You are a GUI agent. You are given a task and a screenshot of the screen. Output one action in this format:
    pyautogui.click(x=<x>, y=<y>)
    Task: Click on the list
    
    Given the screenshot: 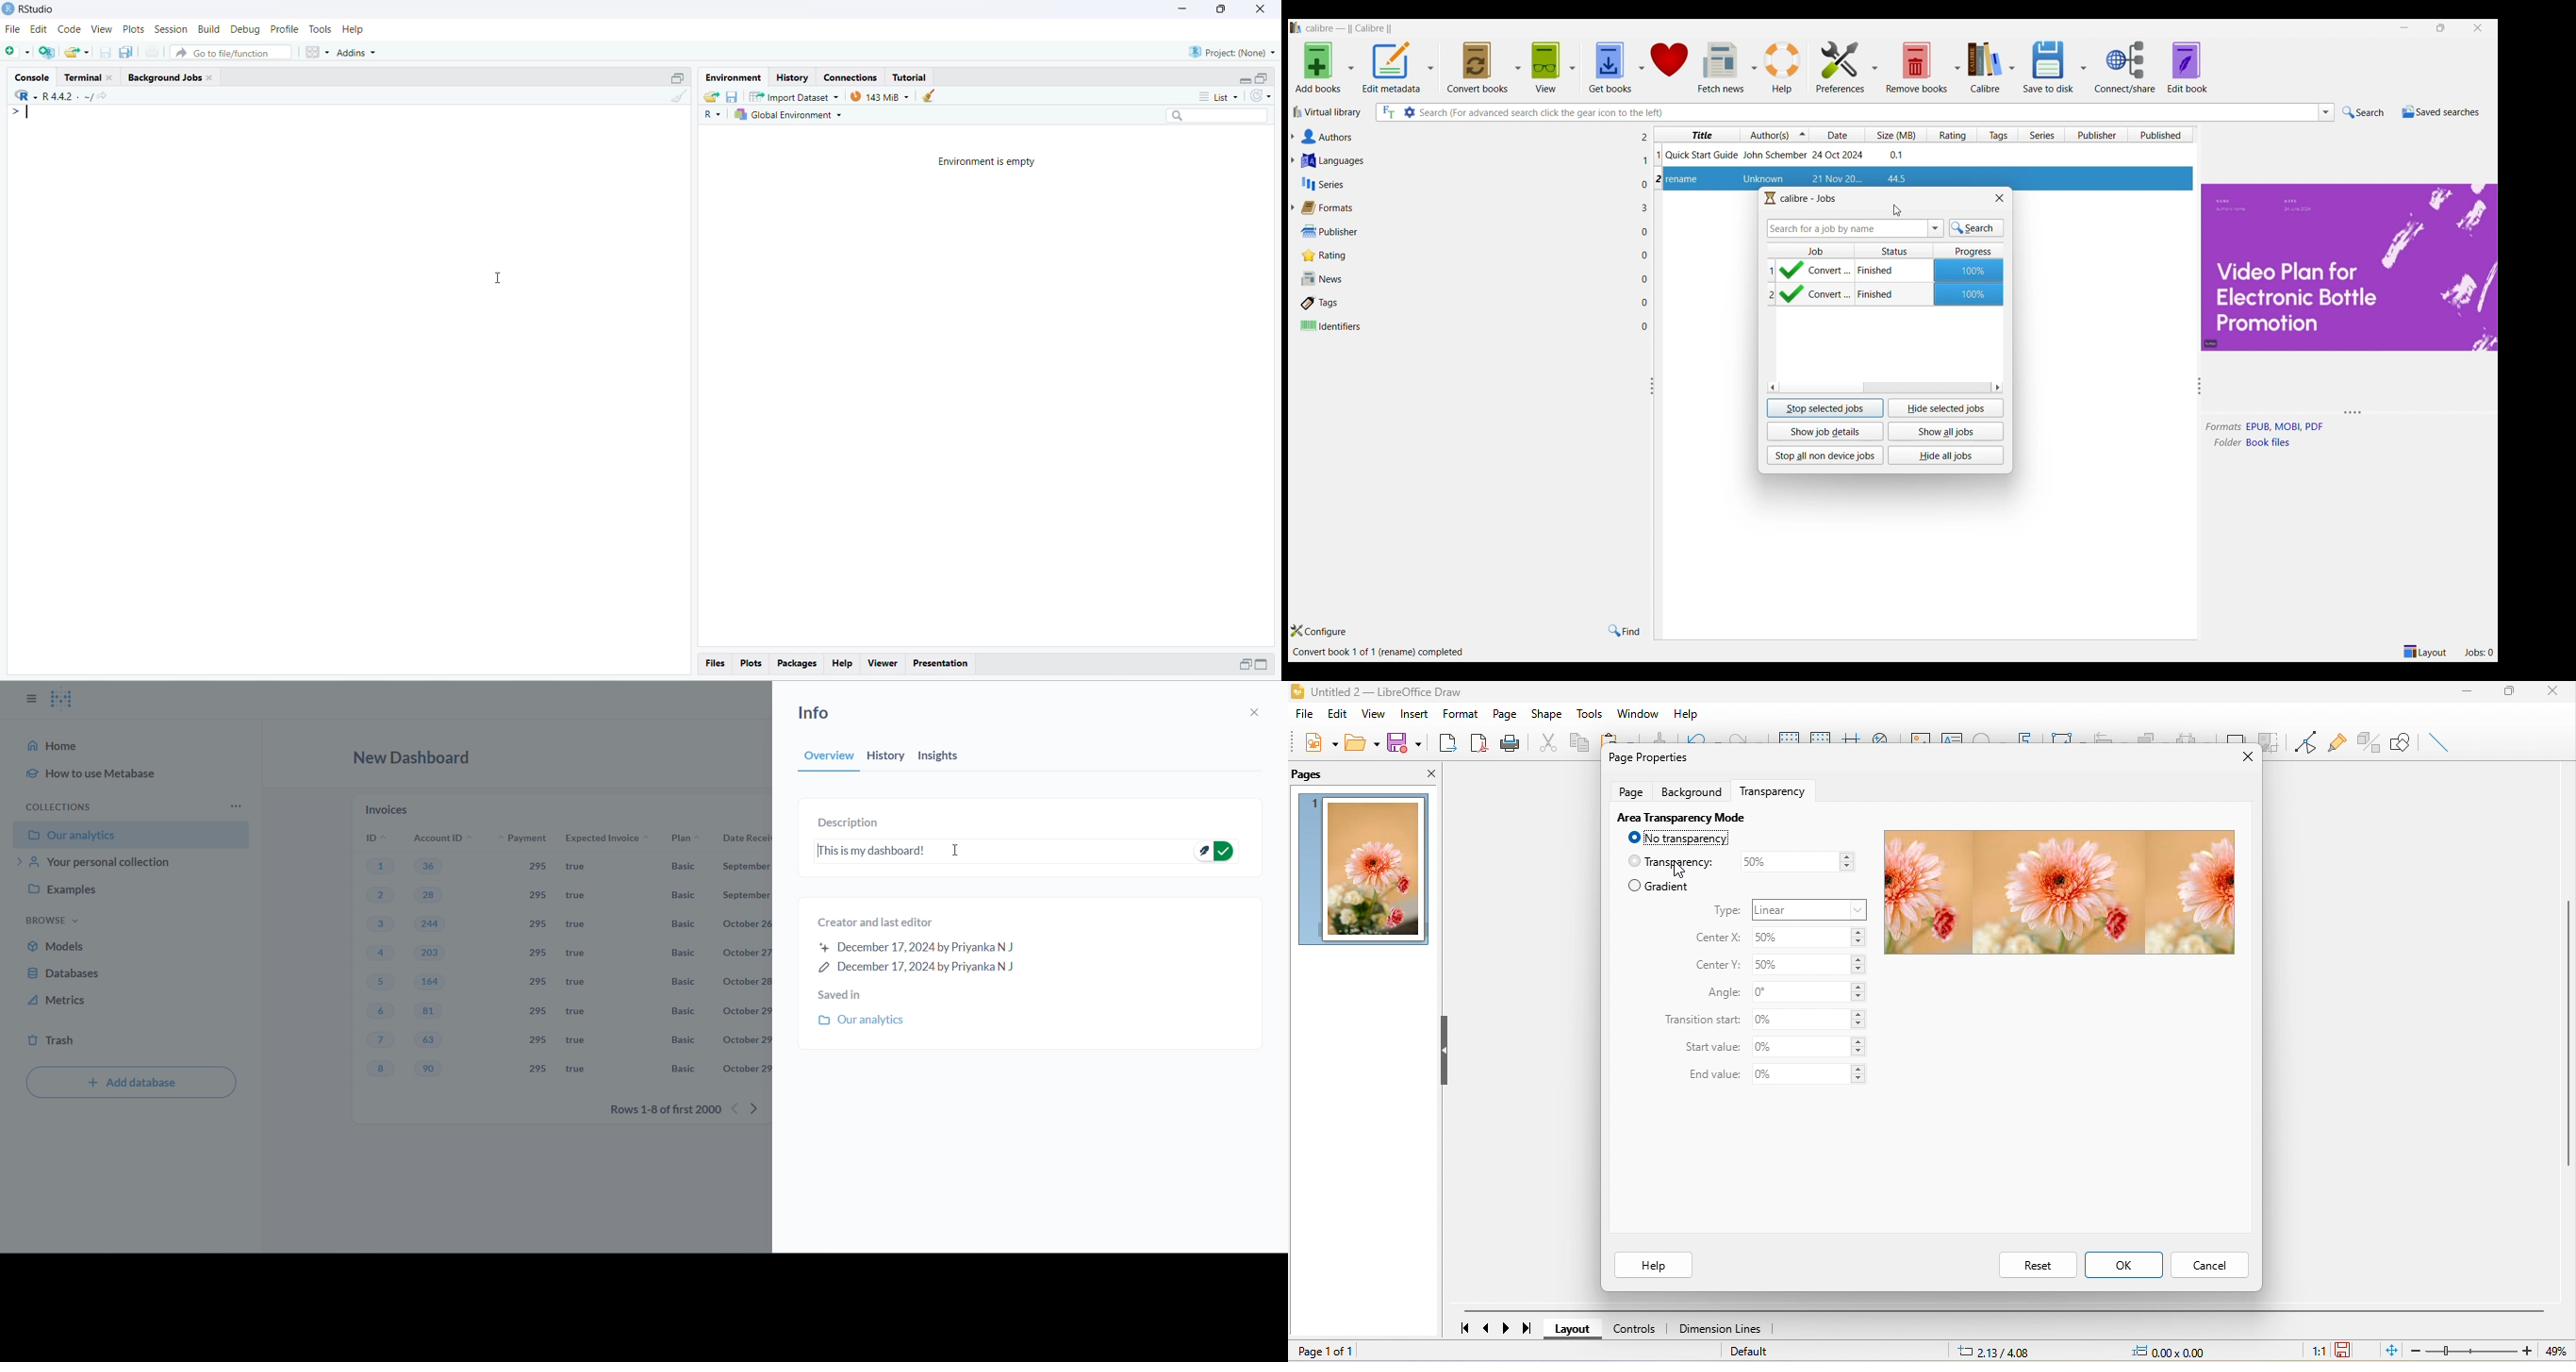 What is the action you would take?
    pyautogui.click(x=1219, y=97)
    